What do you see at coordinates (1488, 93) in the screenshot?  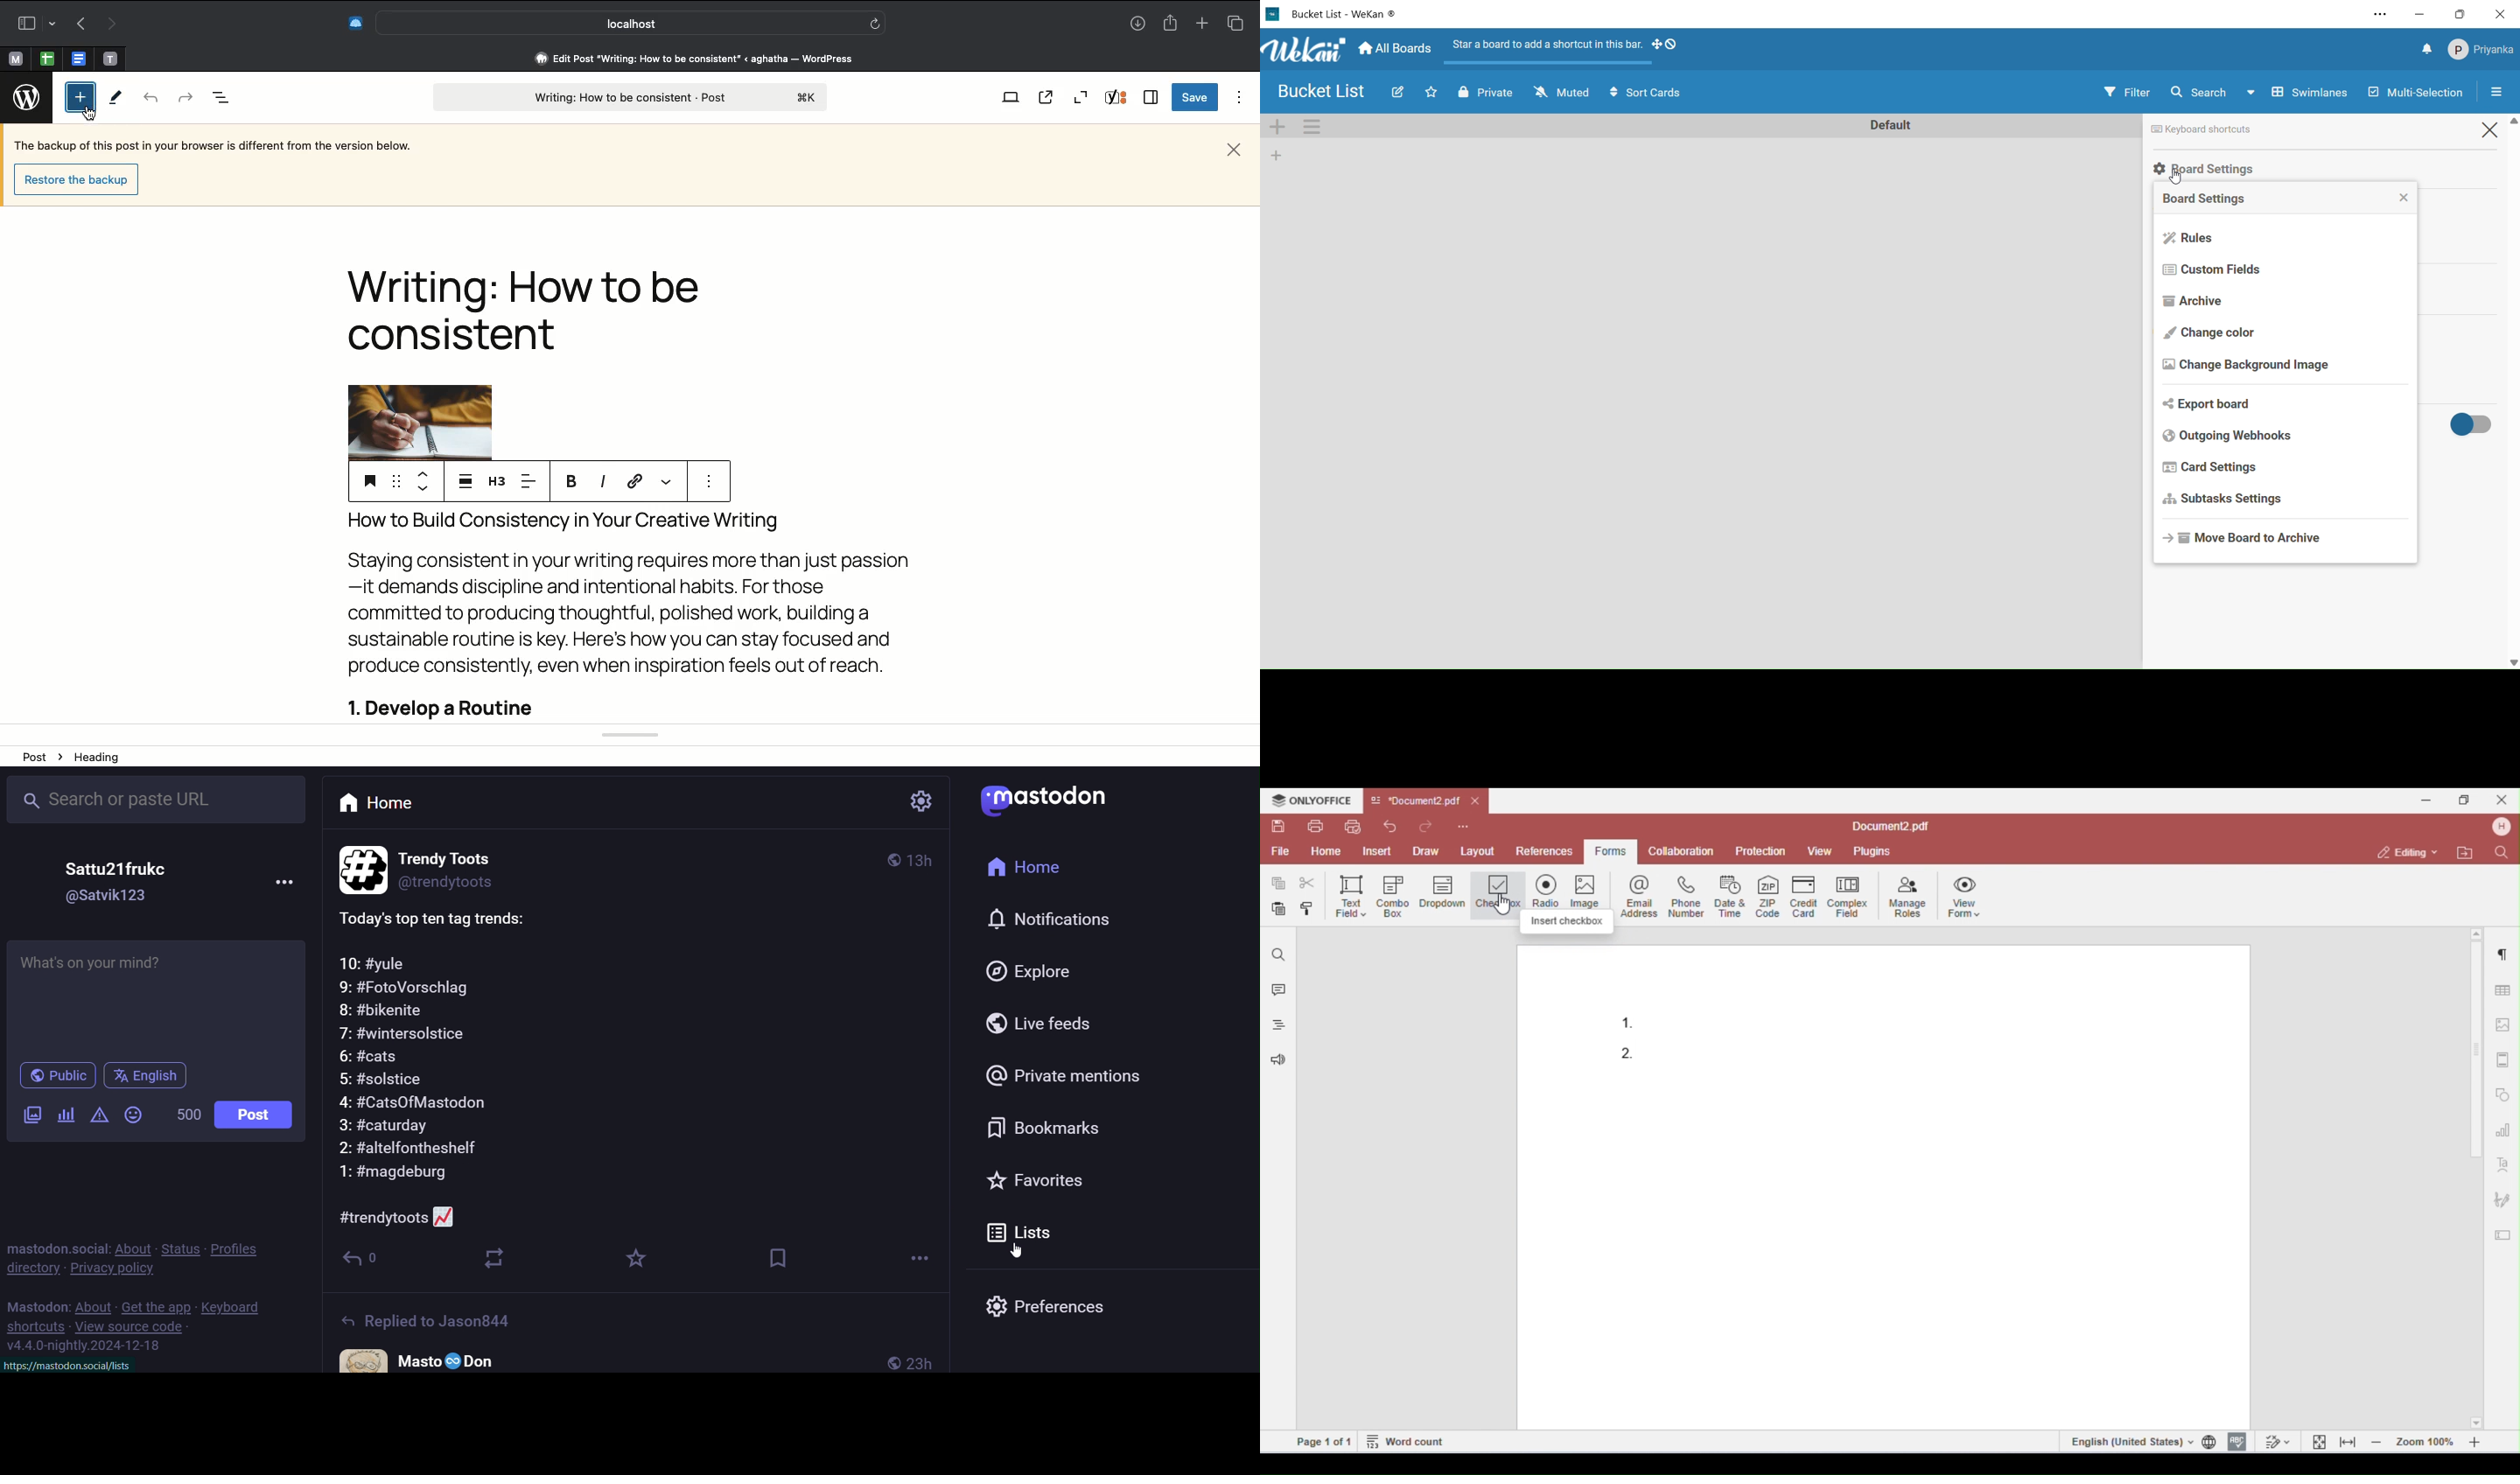 I see `private` at bounding box center [1488, 93].